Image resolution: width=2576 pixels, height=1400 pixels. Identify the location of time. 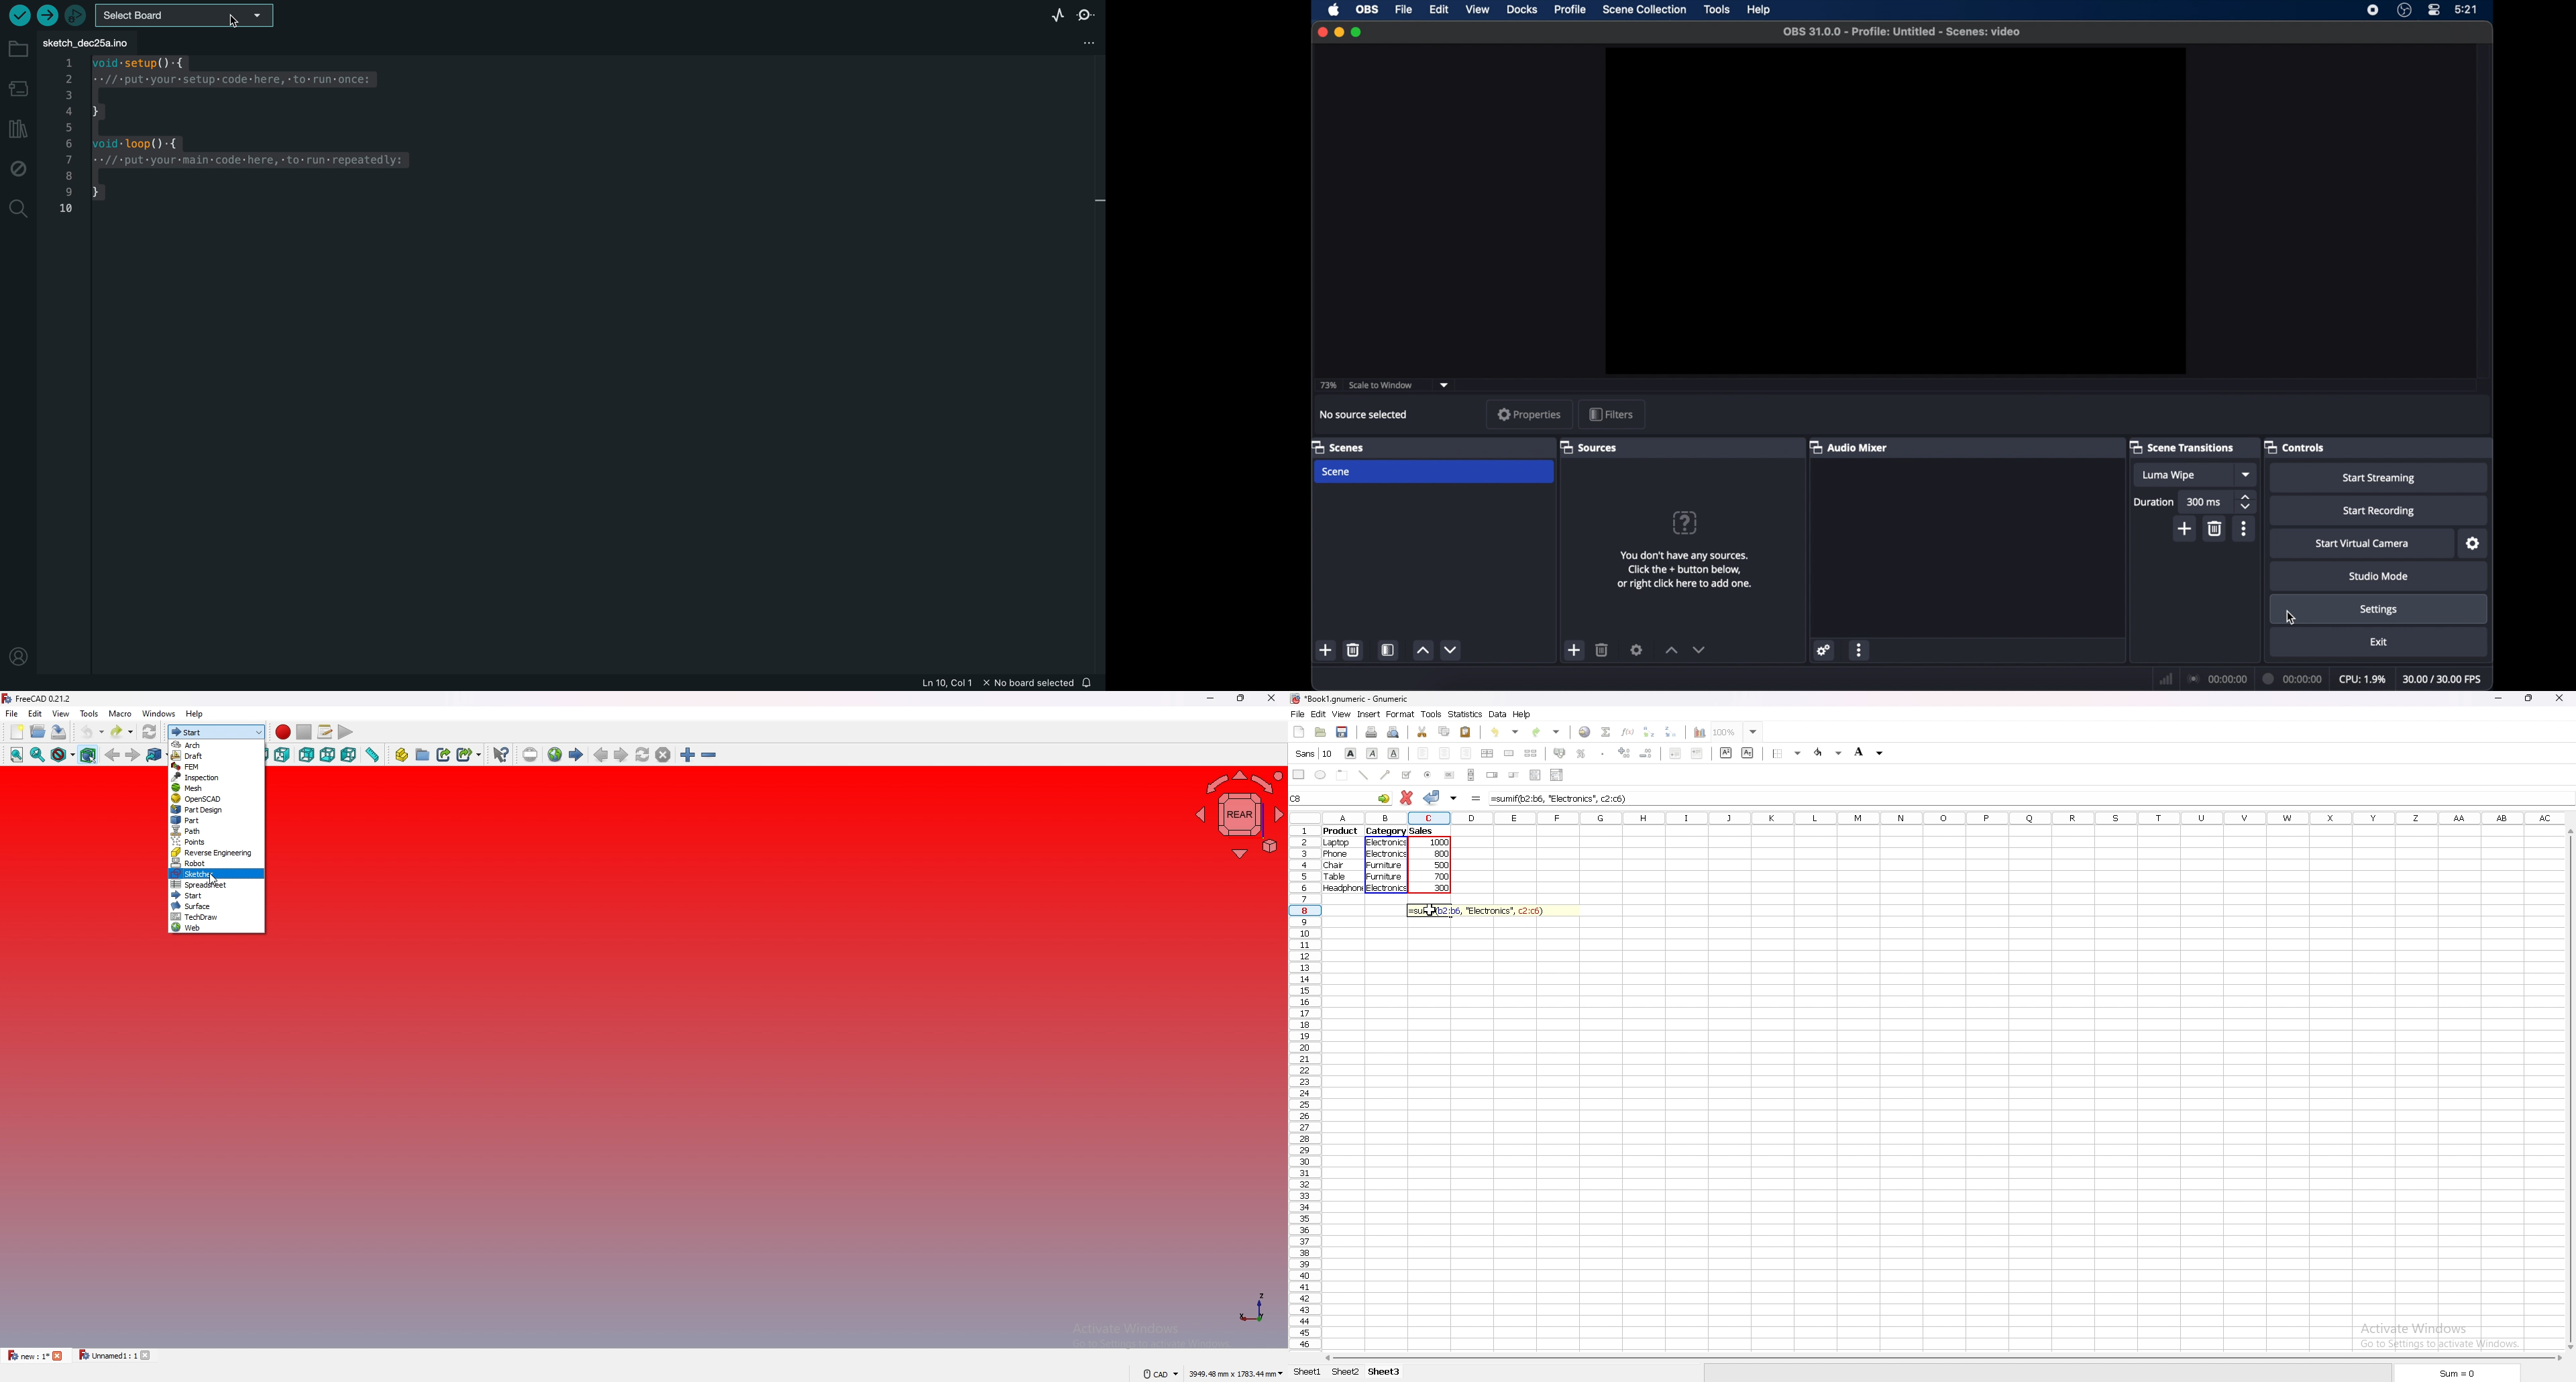
(2467, 10).